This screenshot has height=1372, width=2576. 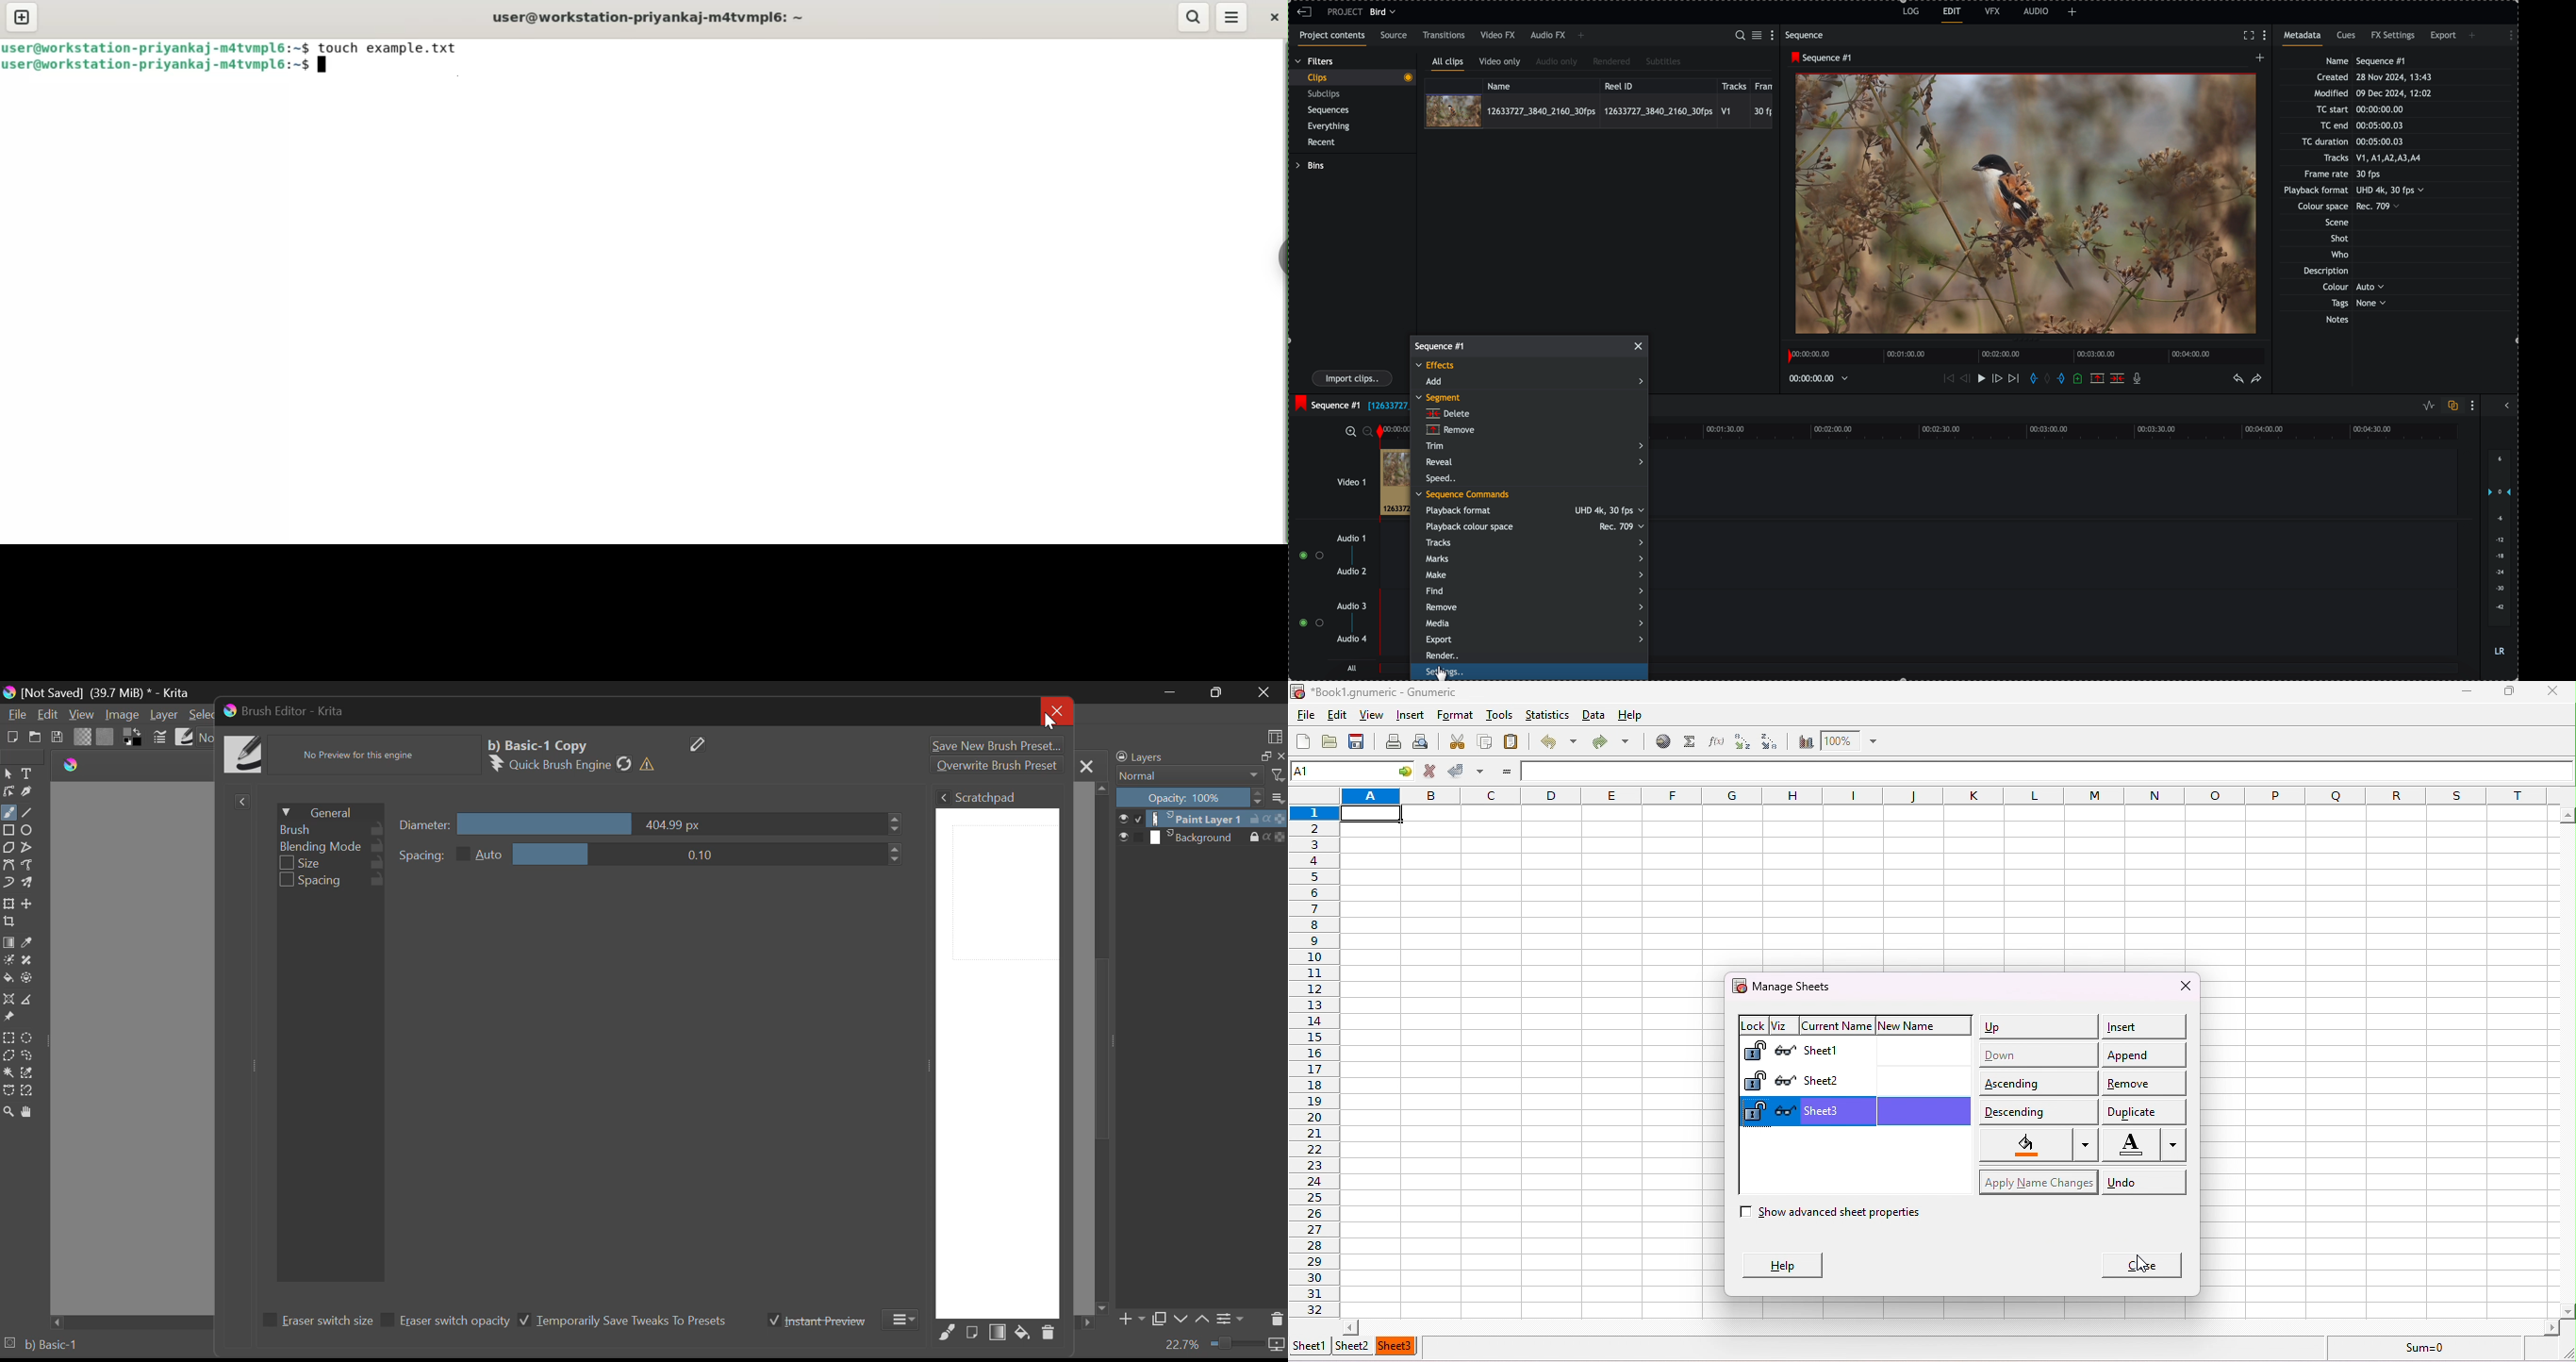 What do you see at coordinates (164, 716) in the screenshot?
I see `Layer` at bounding box center [164, 716].